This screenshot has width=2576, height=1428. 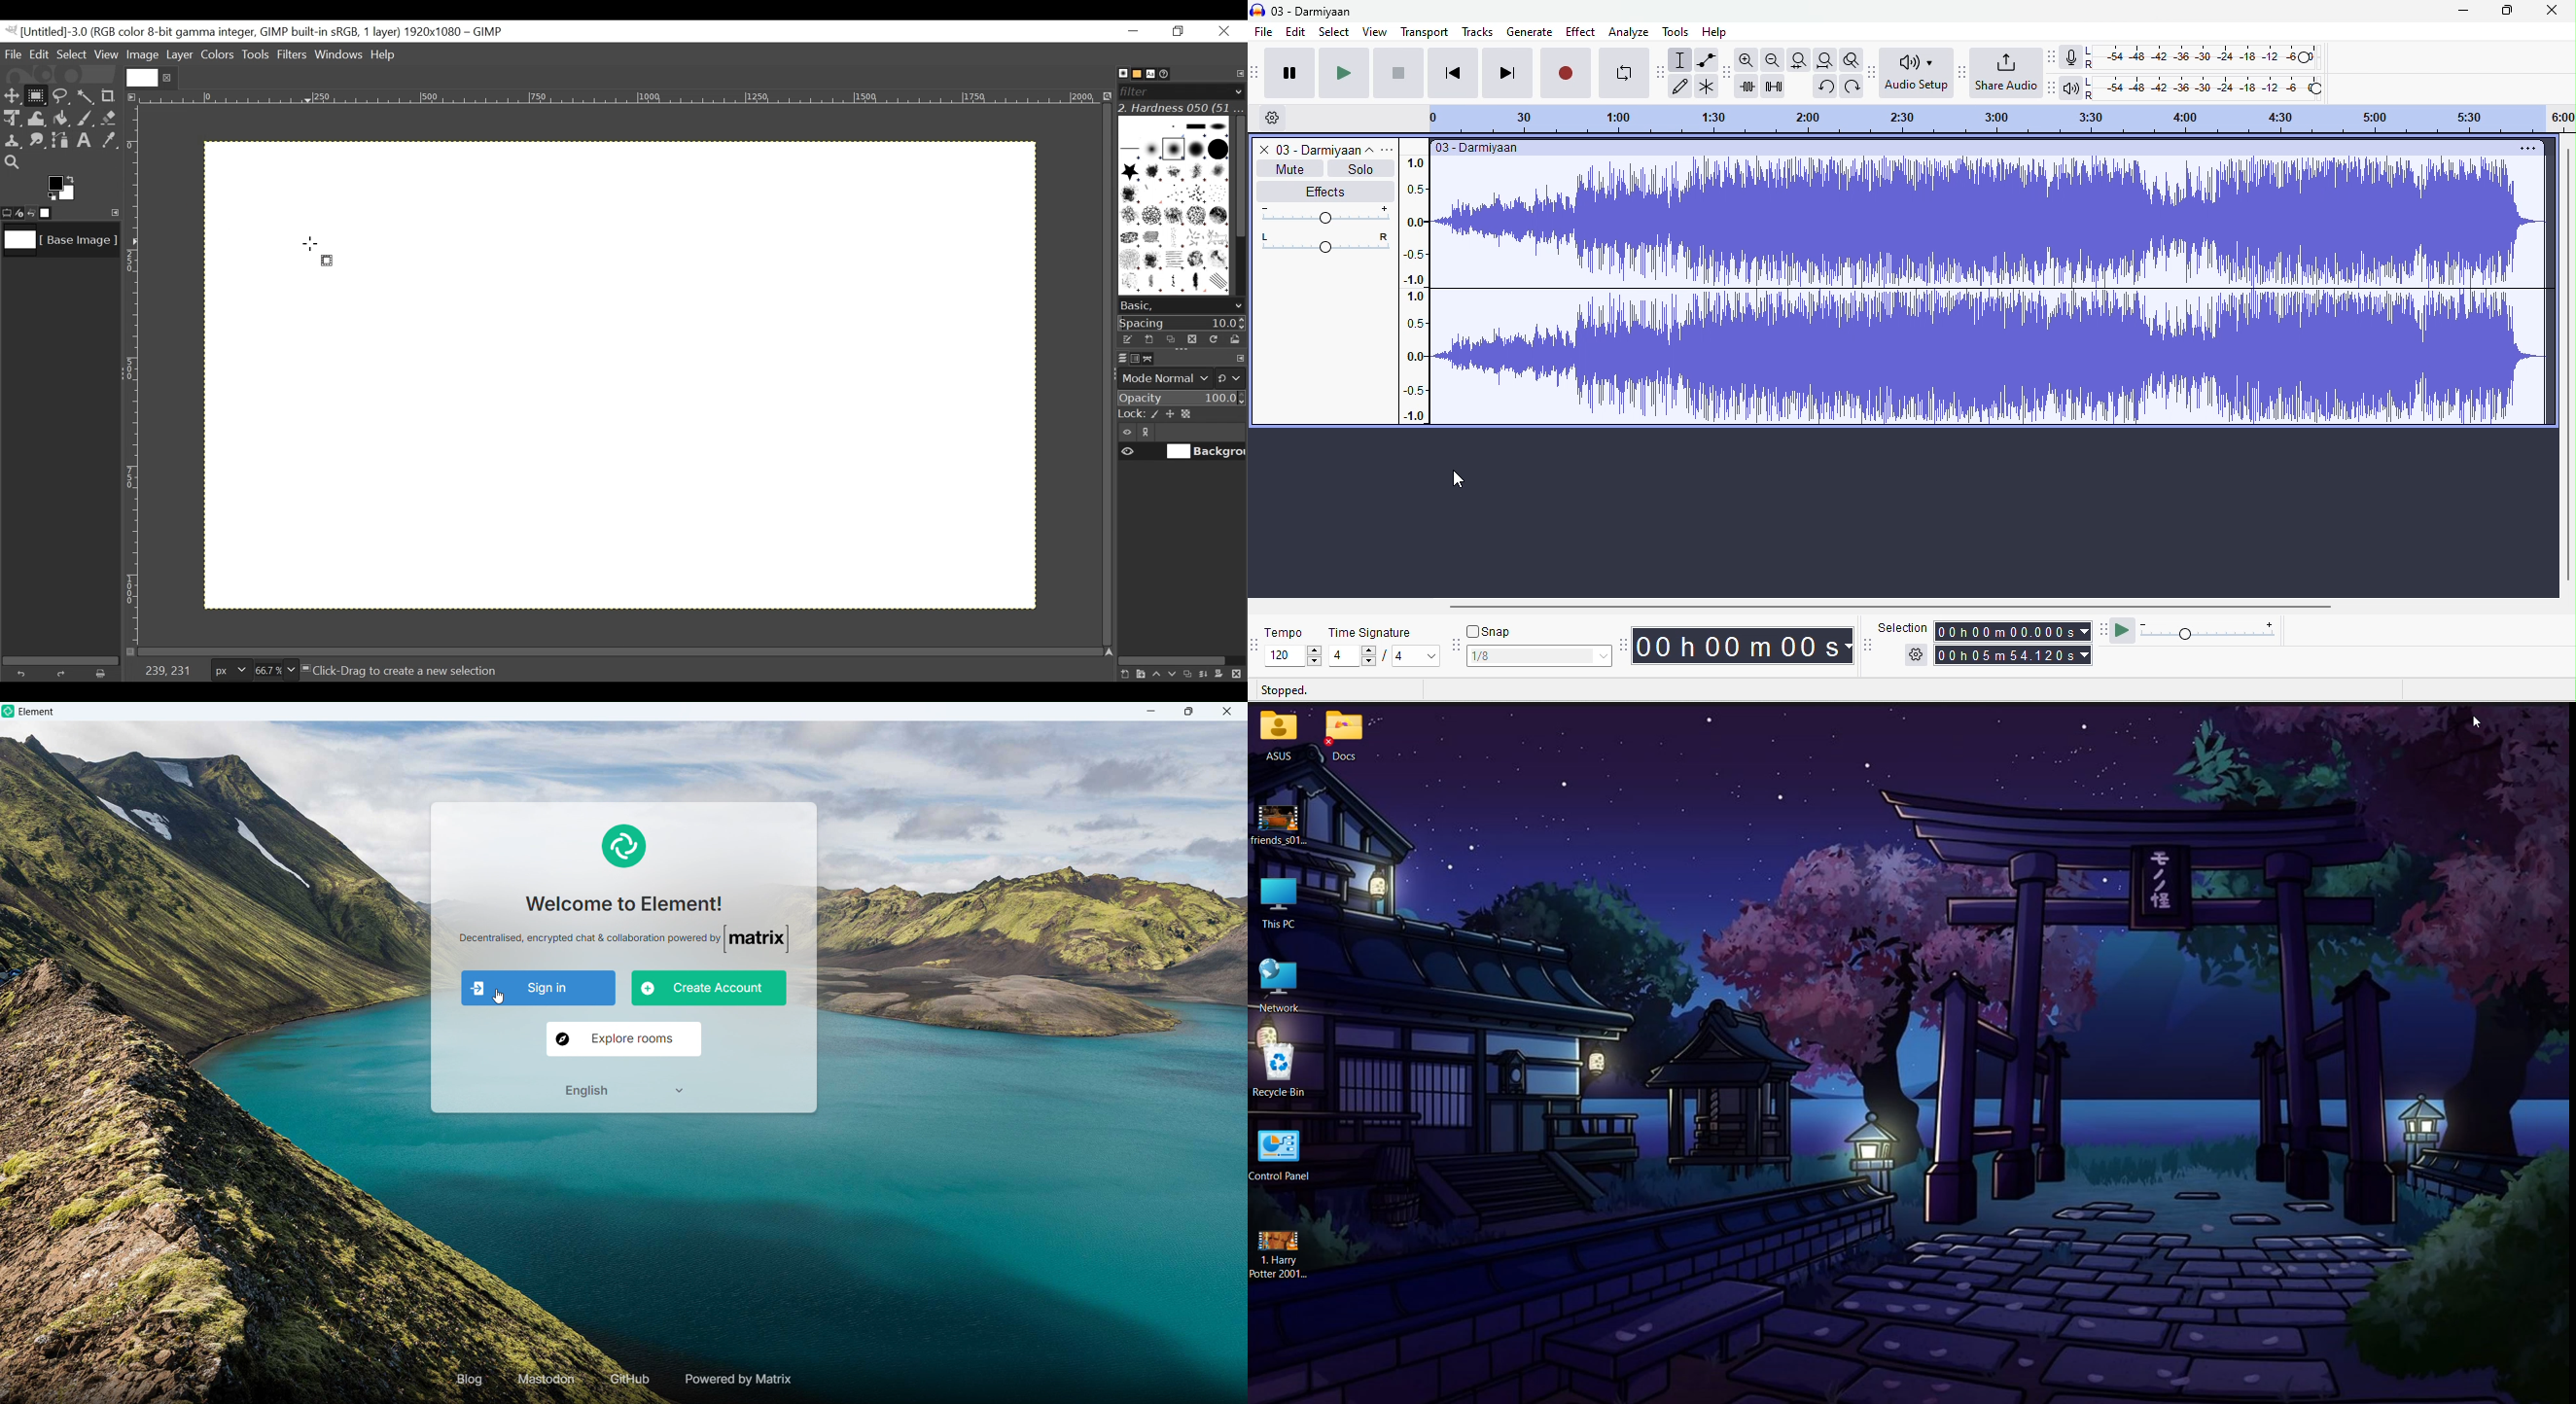 What do you see at coordinates (1239, 175) in the screenshot?
I see `Vertical scroll bar` at bounding box center [1239, 175].